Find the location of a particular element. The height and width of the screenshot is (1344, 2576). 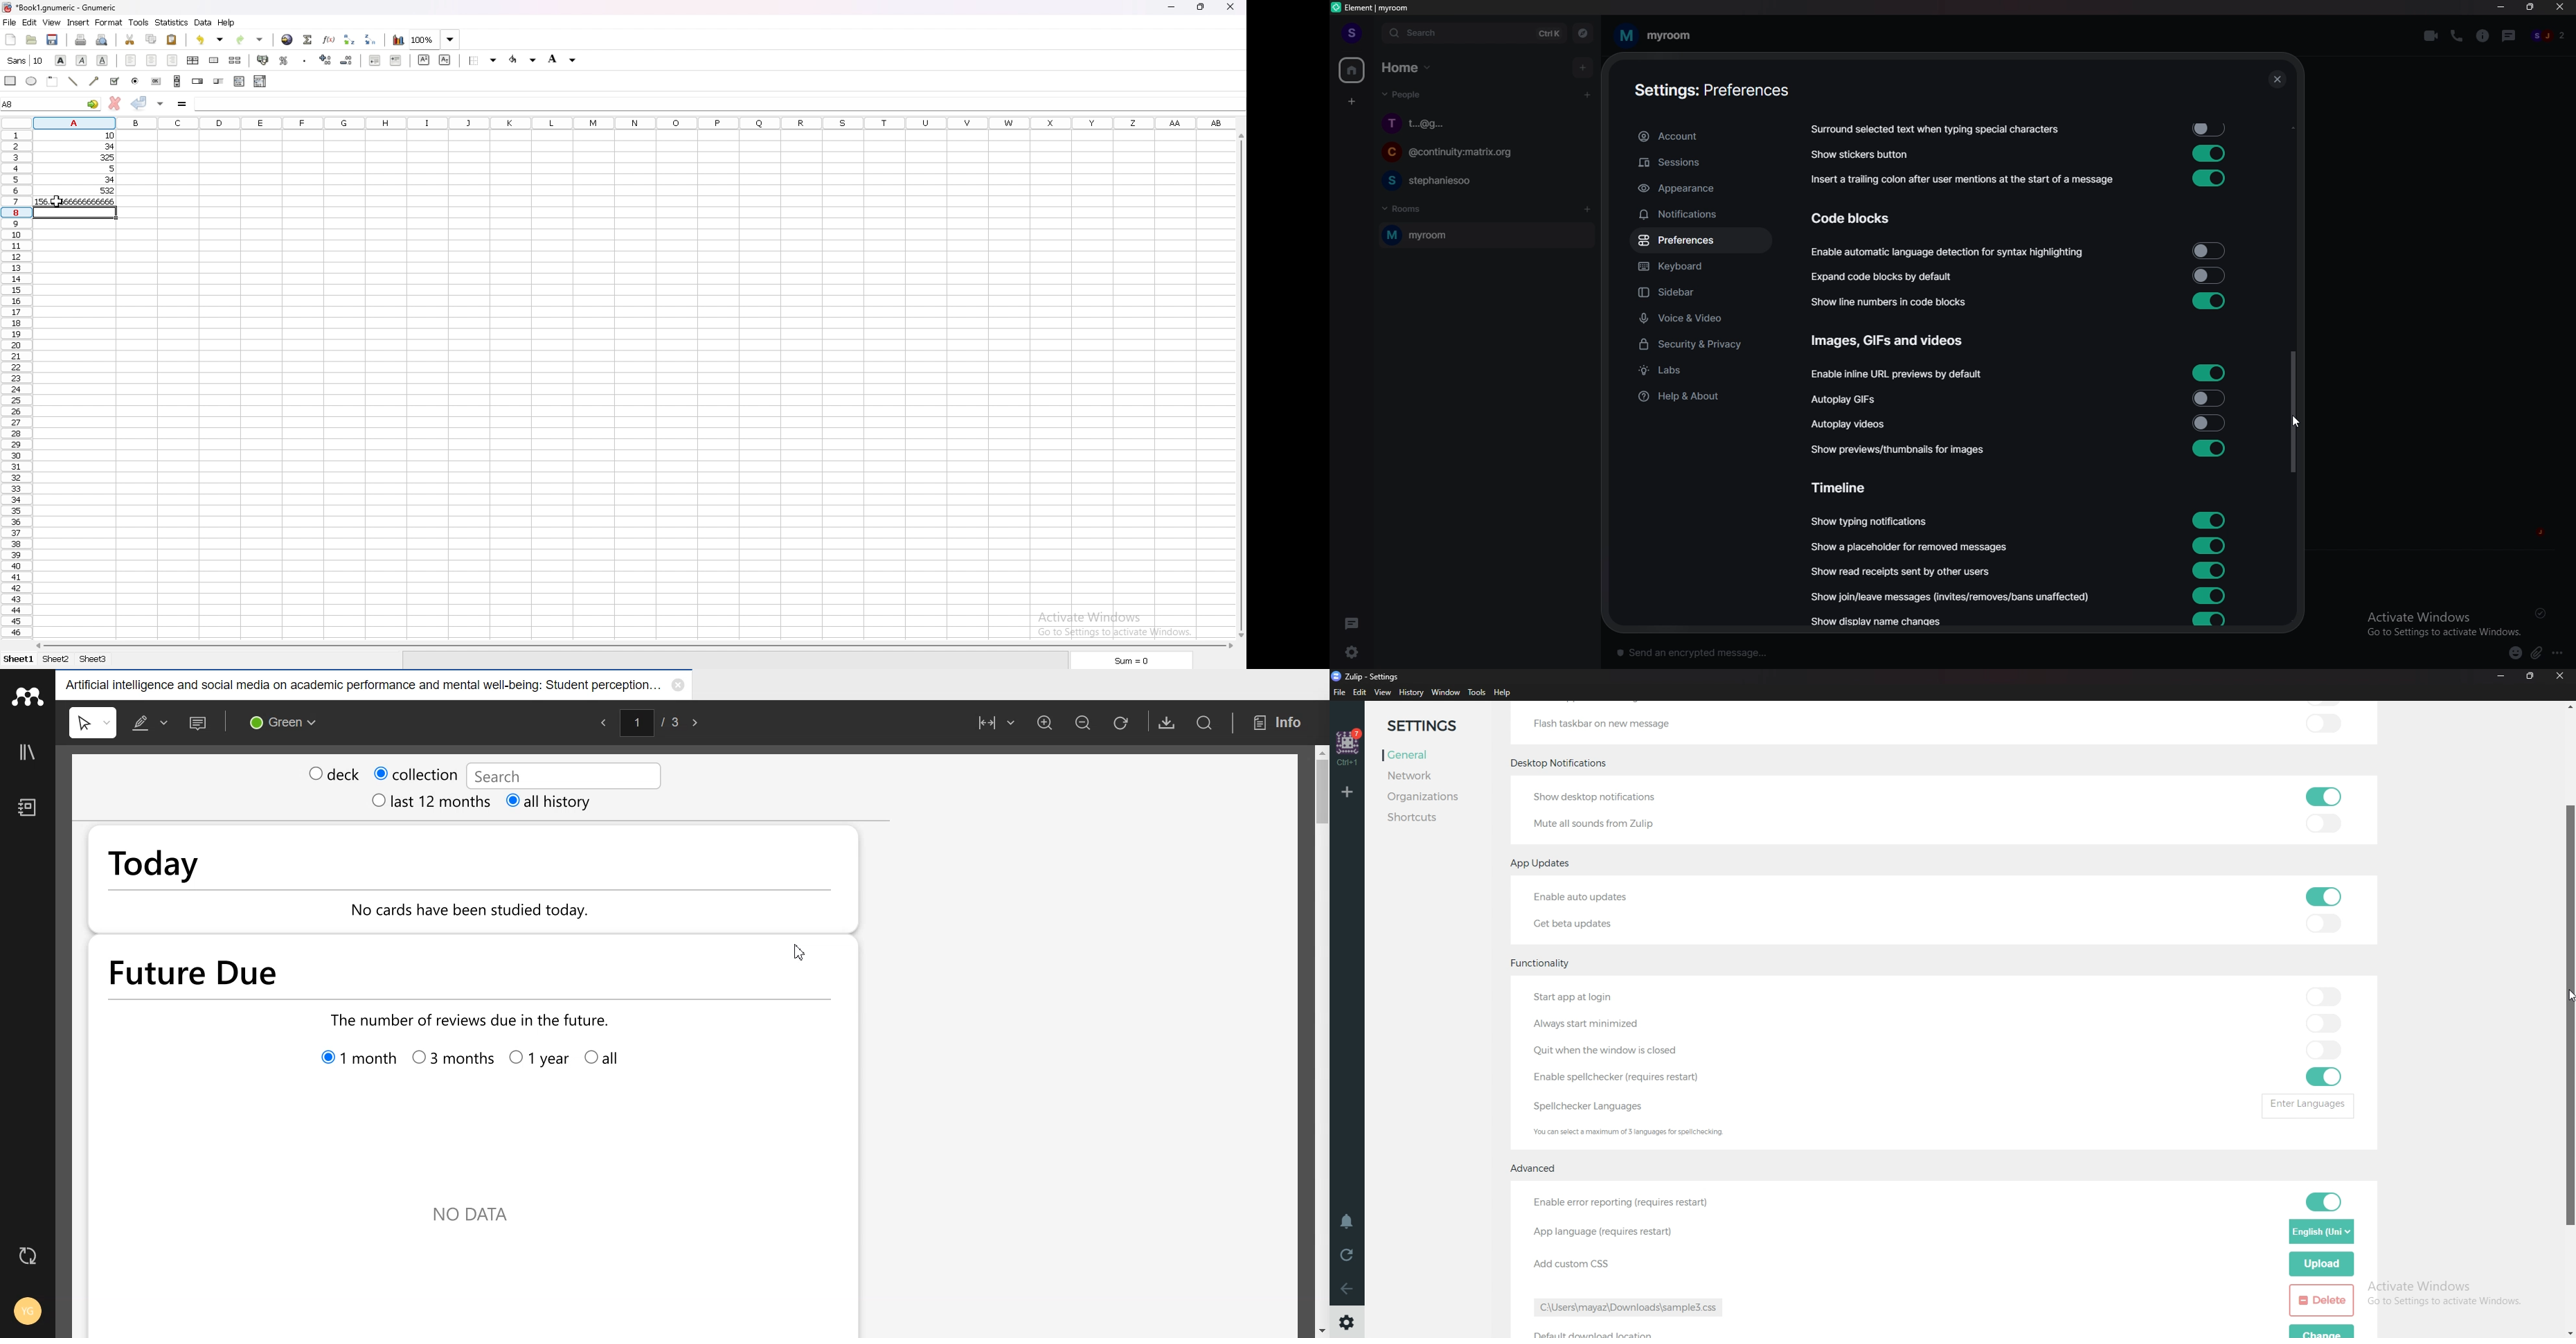

Zoom out is located at coordinates (1080, 723).